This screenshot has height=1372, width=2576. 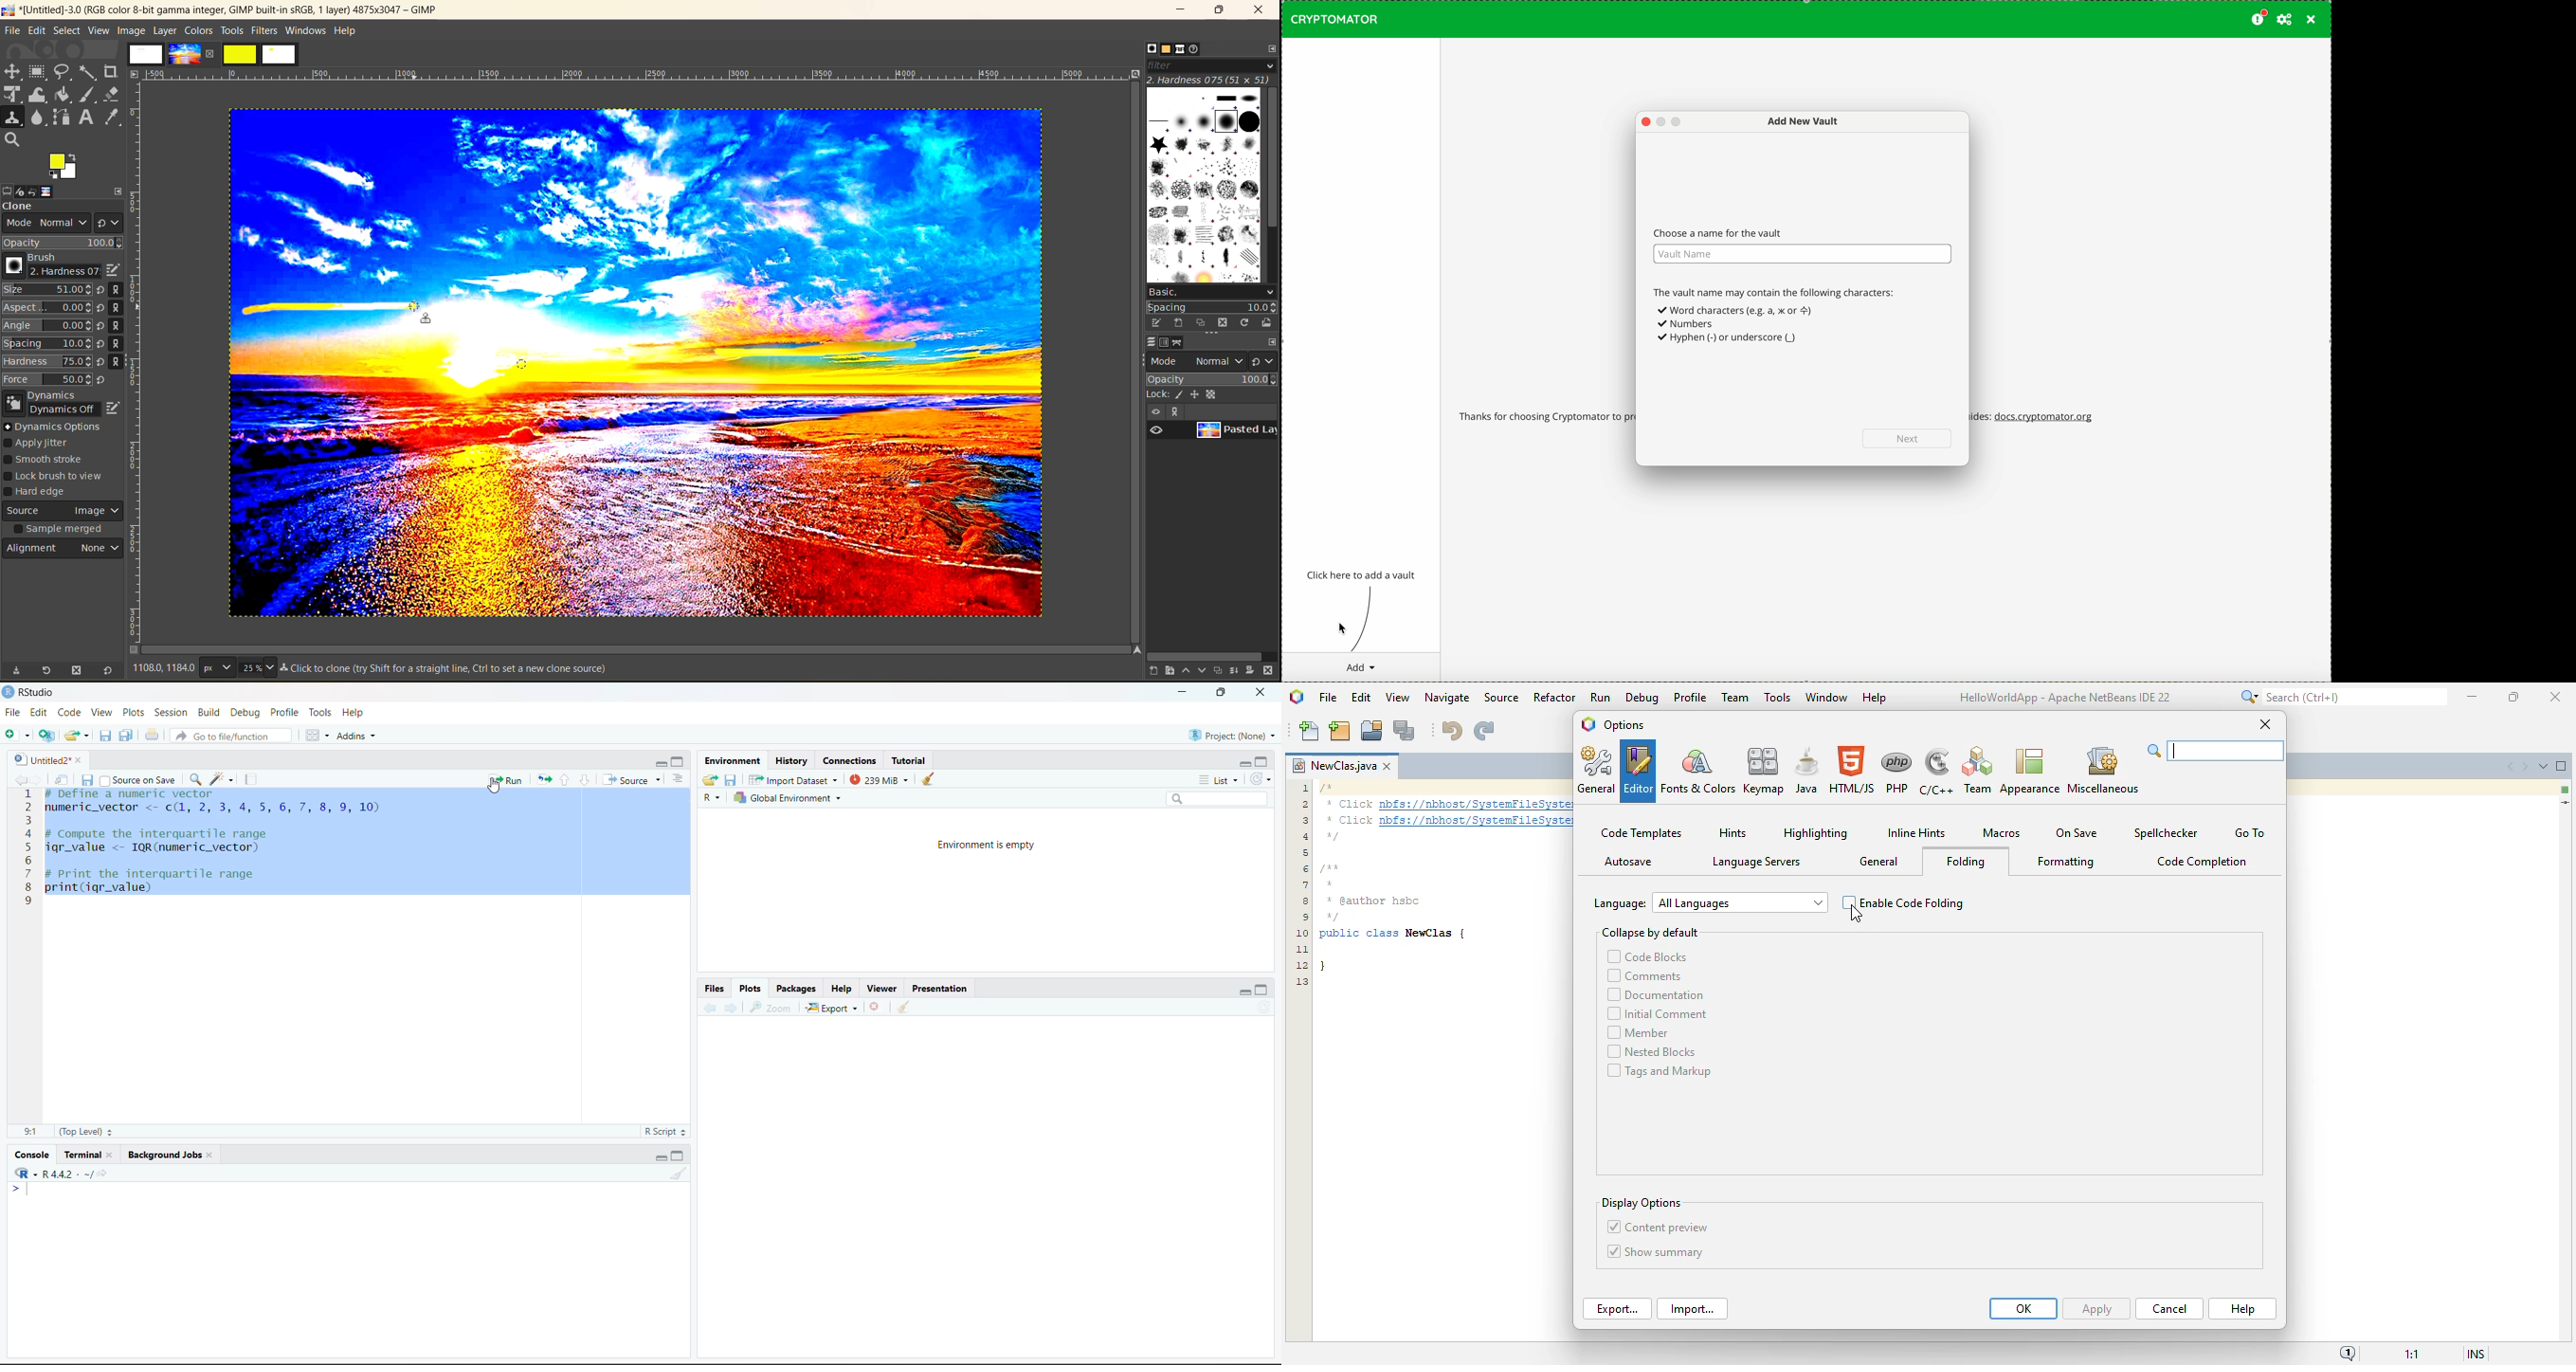 What do you see at coordinates (282, 713) in the screenshot?
I see `Profile` at bounding box center [282, 713].